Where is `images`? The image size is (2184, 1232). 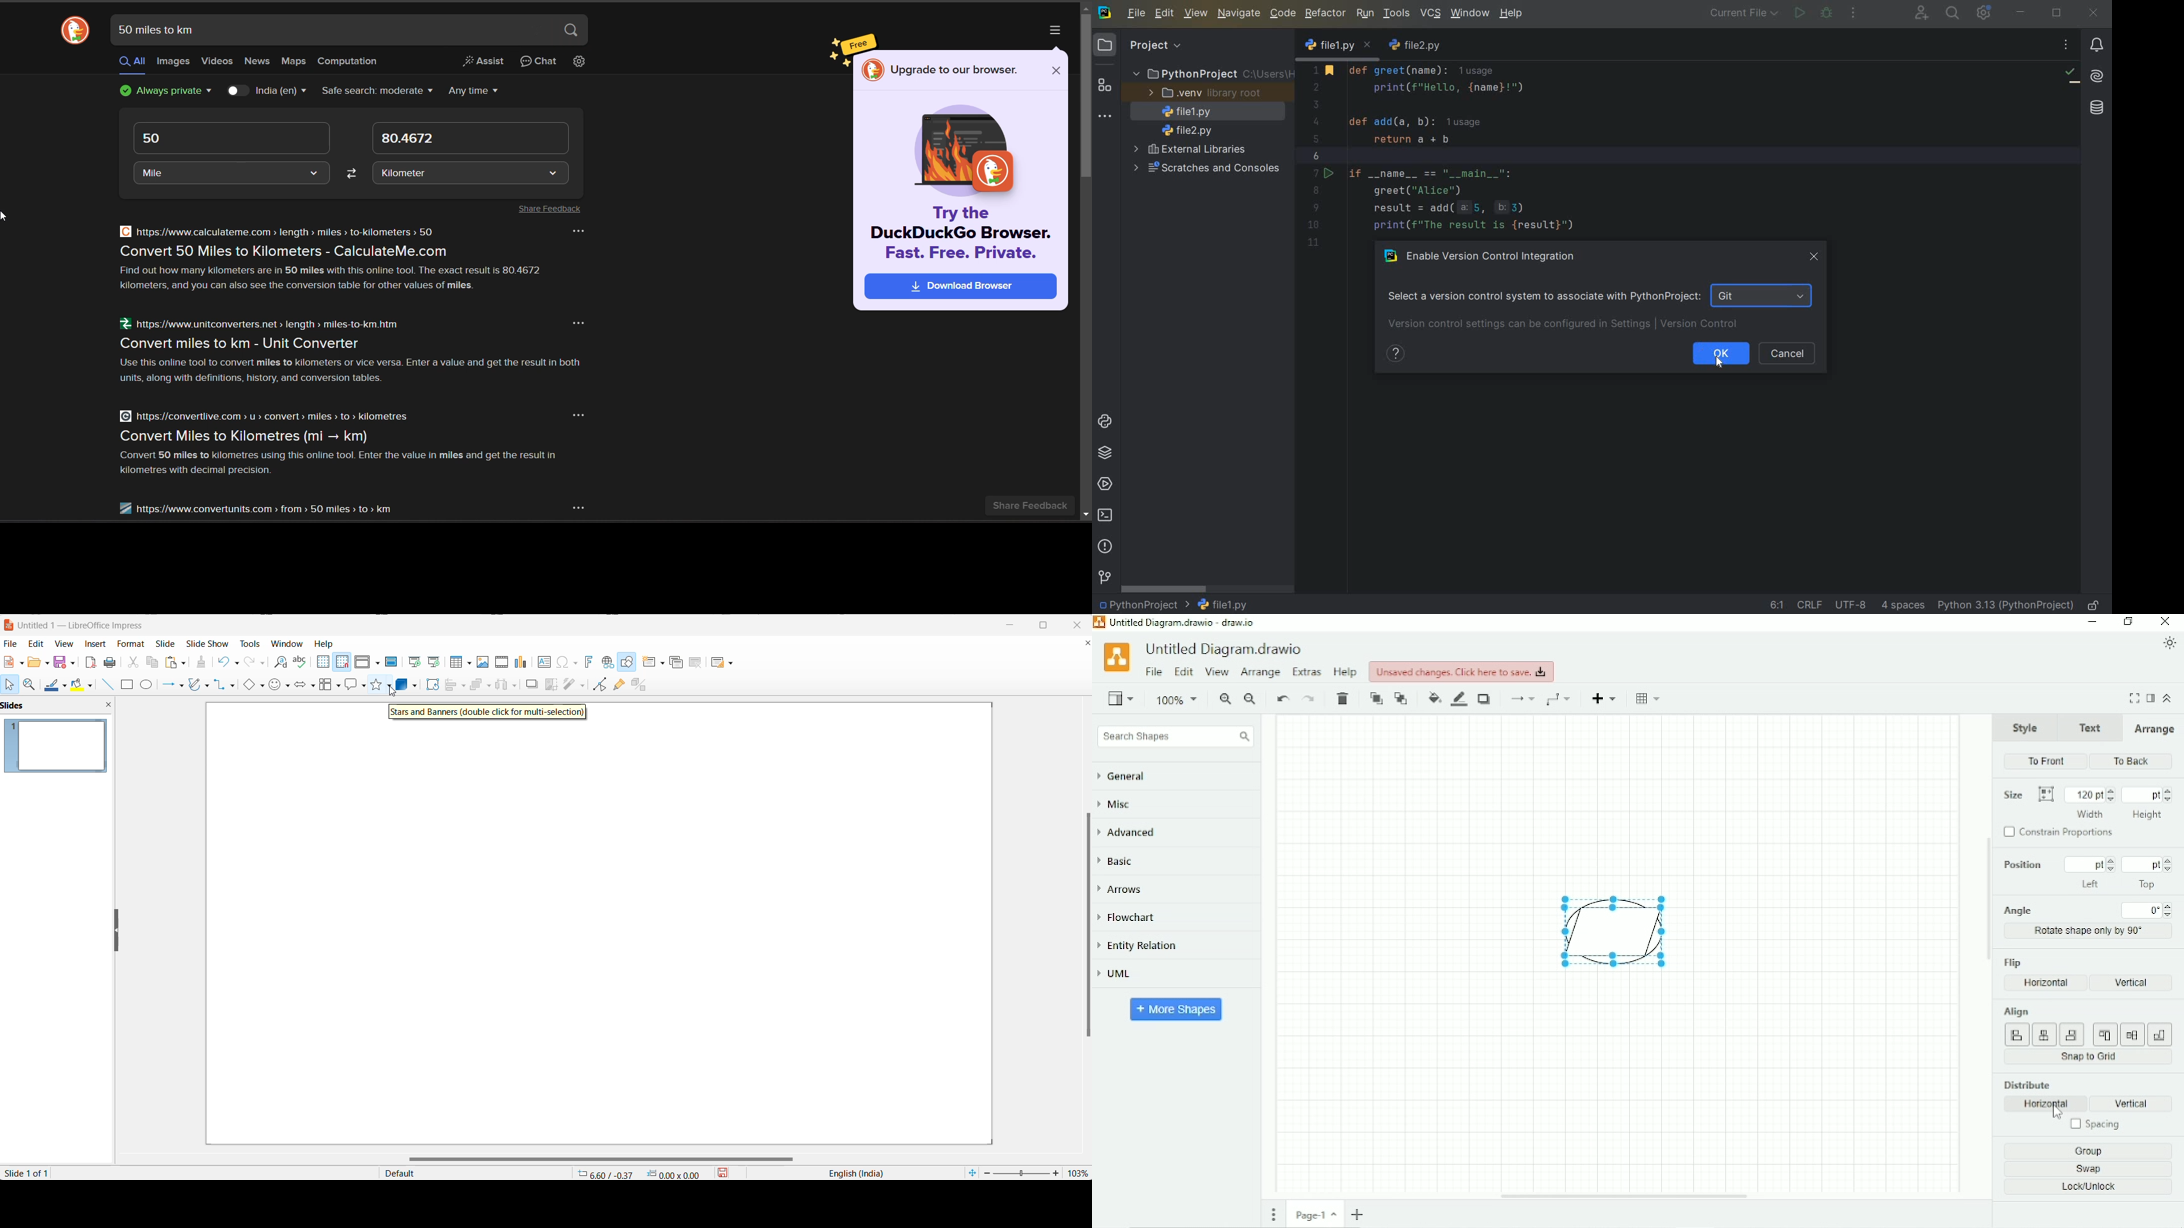 images is located at coordinates (174, 63).